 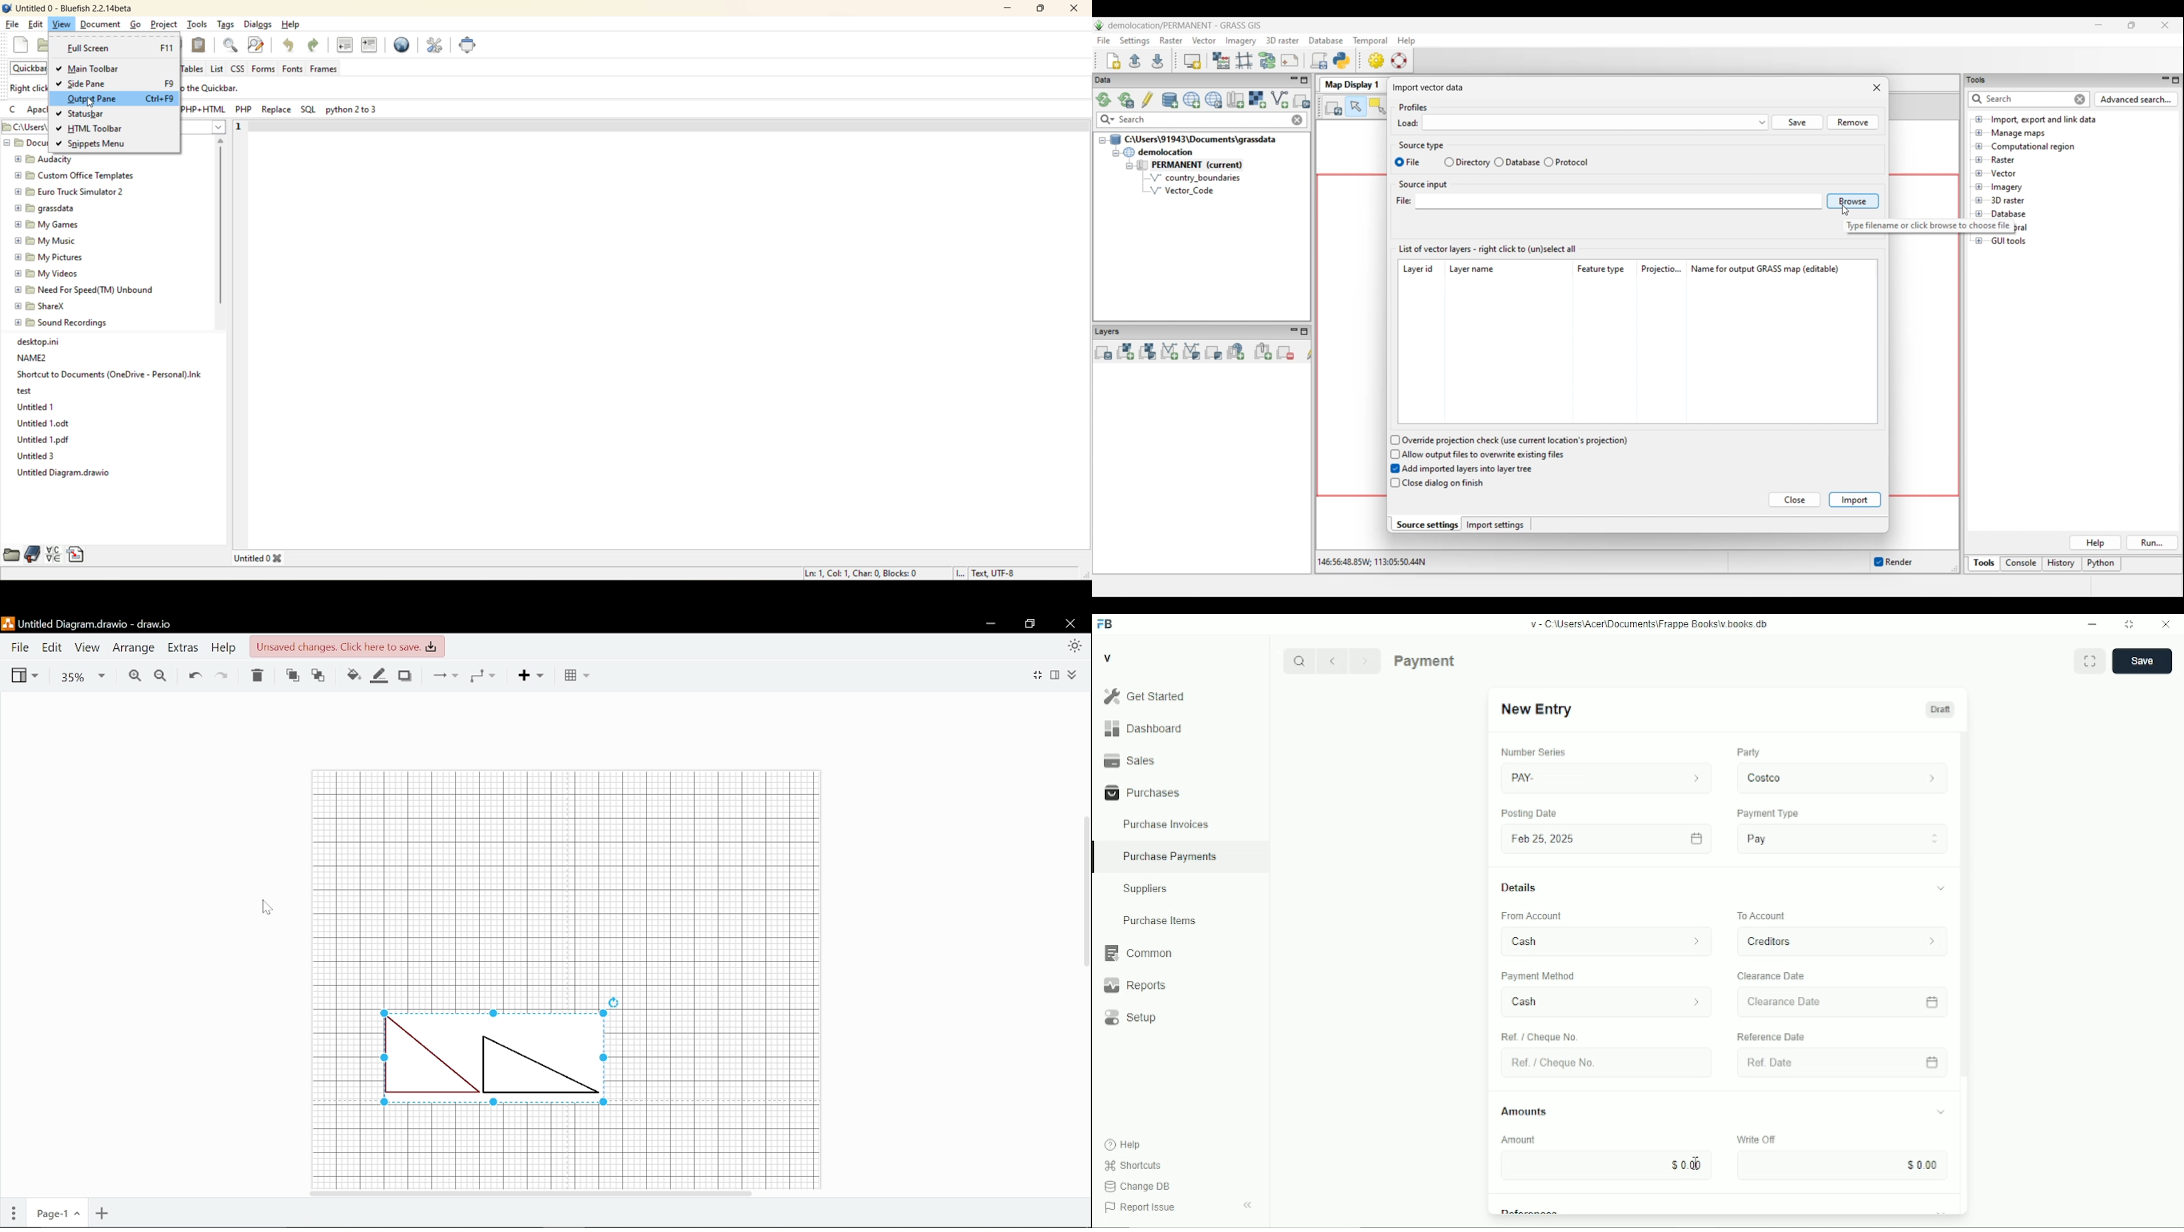 I want to click on Ref / Cheque No., so click(x=1542, y=1036).